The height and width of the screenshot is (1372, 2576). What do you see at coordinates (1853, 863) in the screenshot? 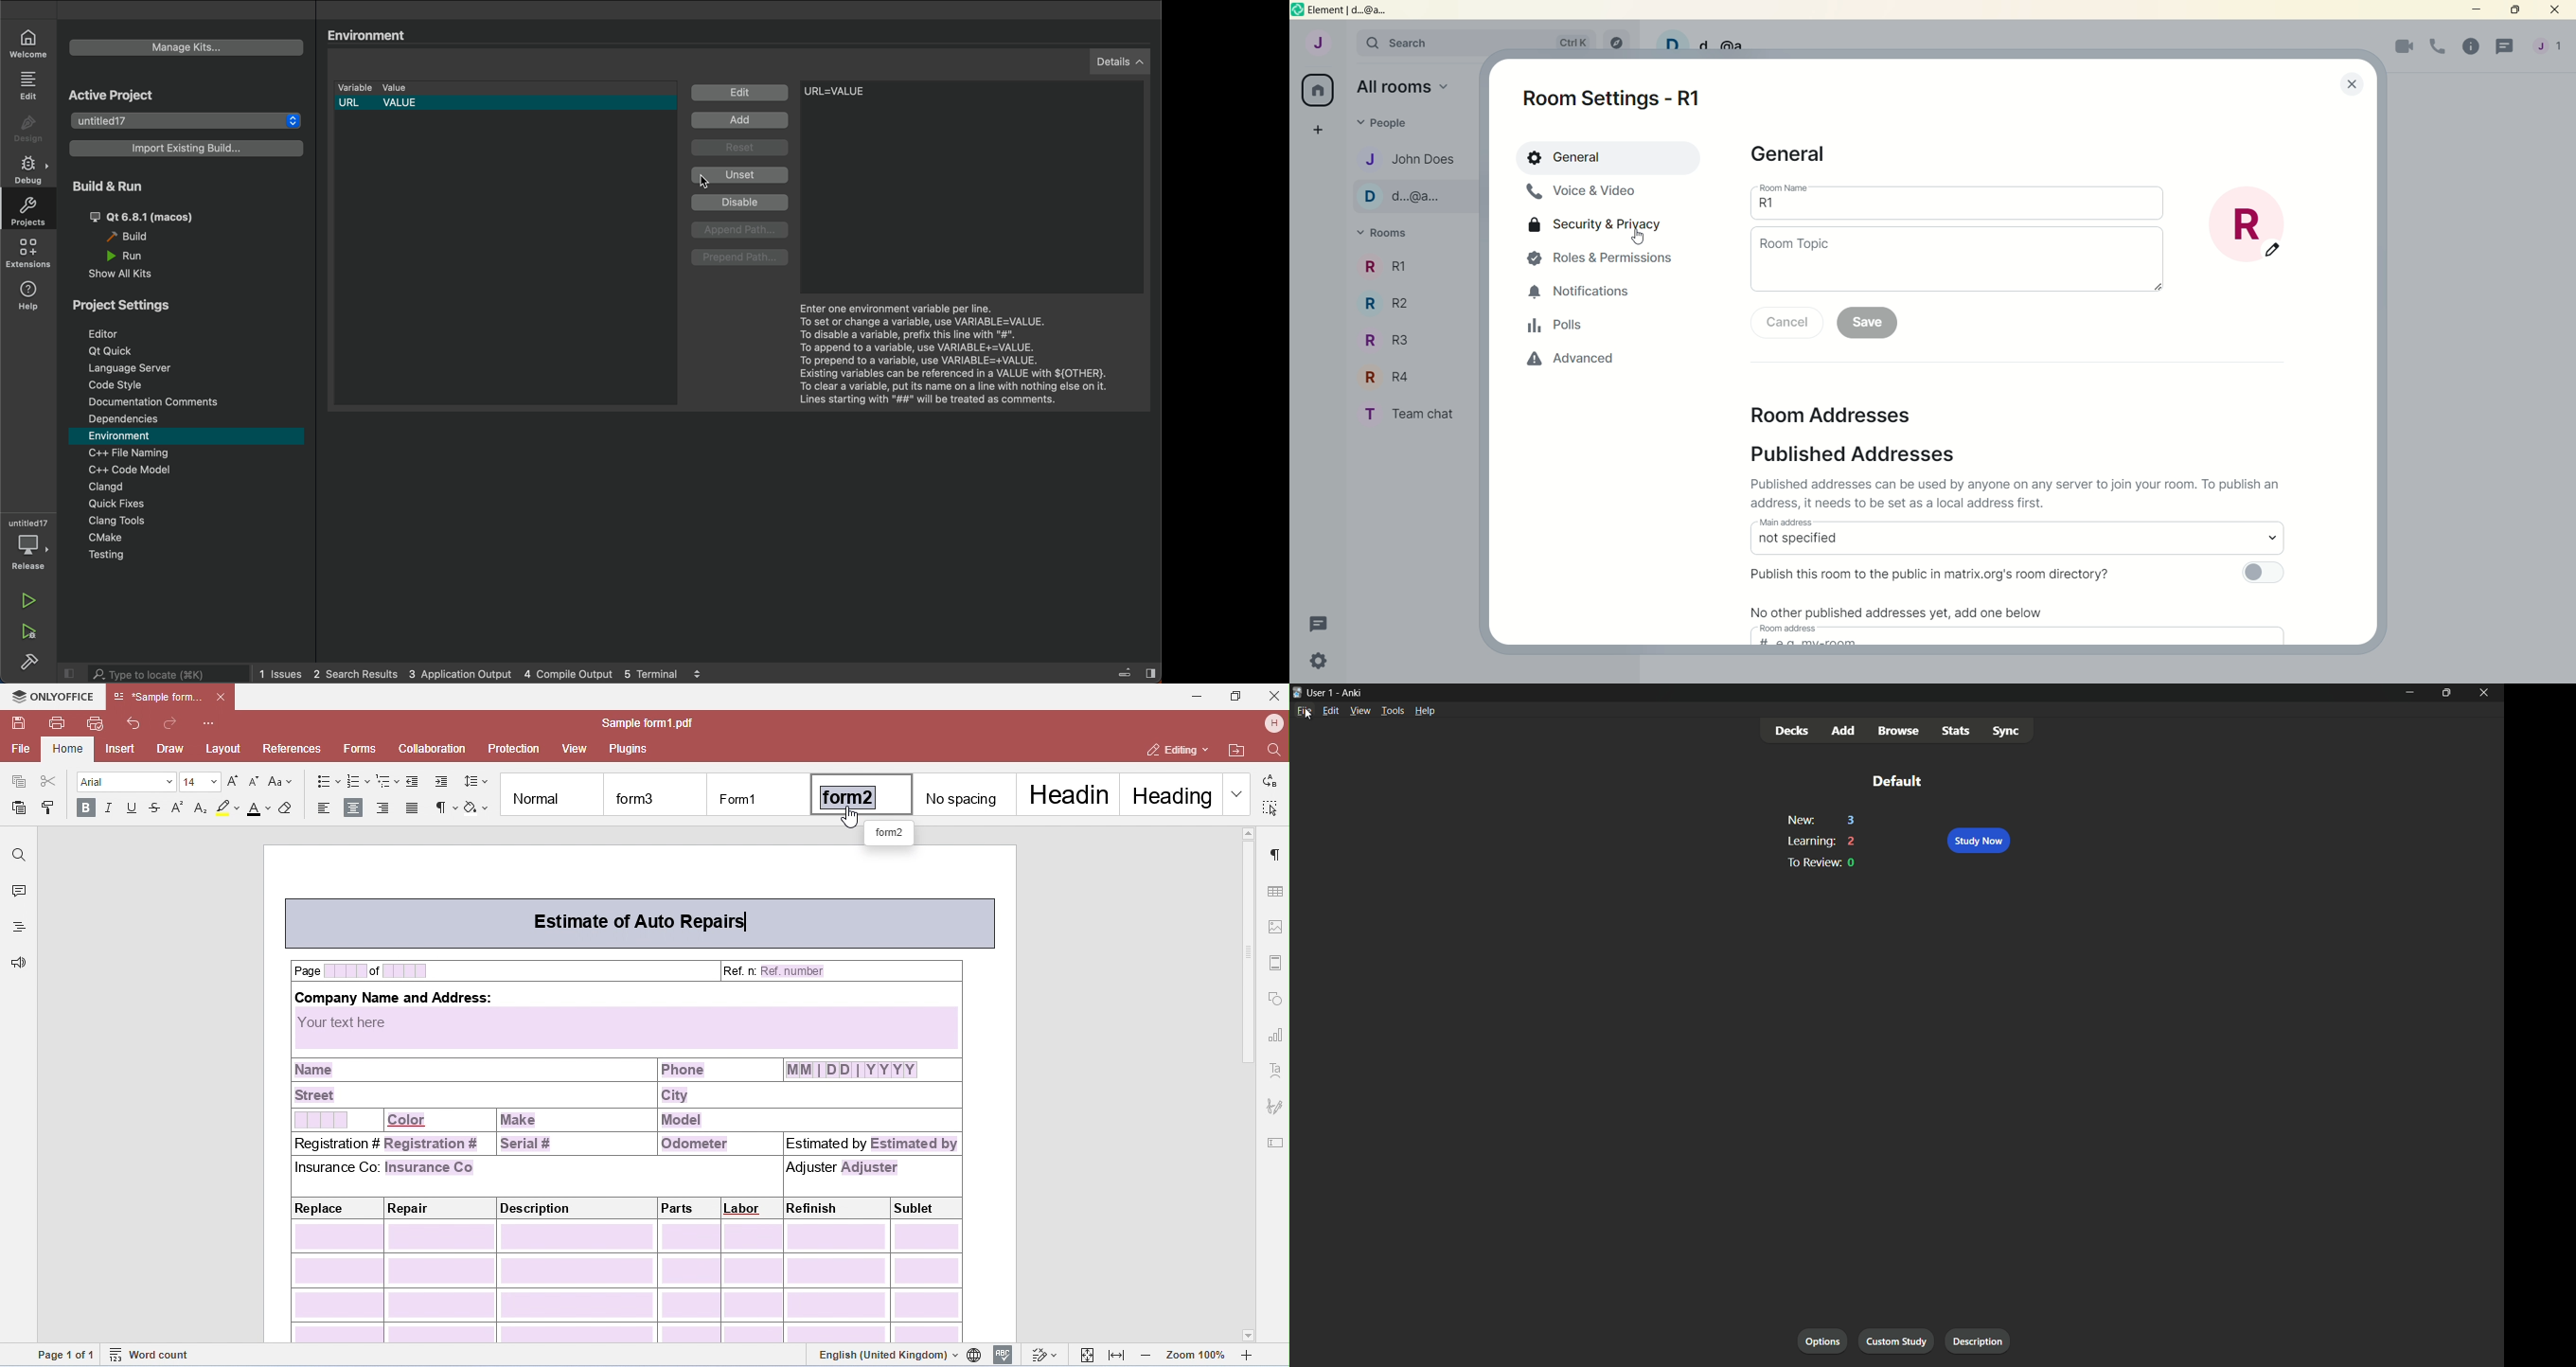
I see `0` at bounding box center [1853, 863].